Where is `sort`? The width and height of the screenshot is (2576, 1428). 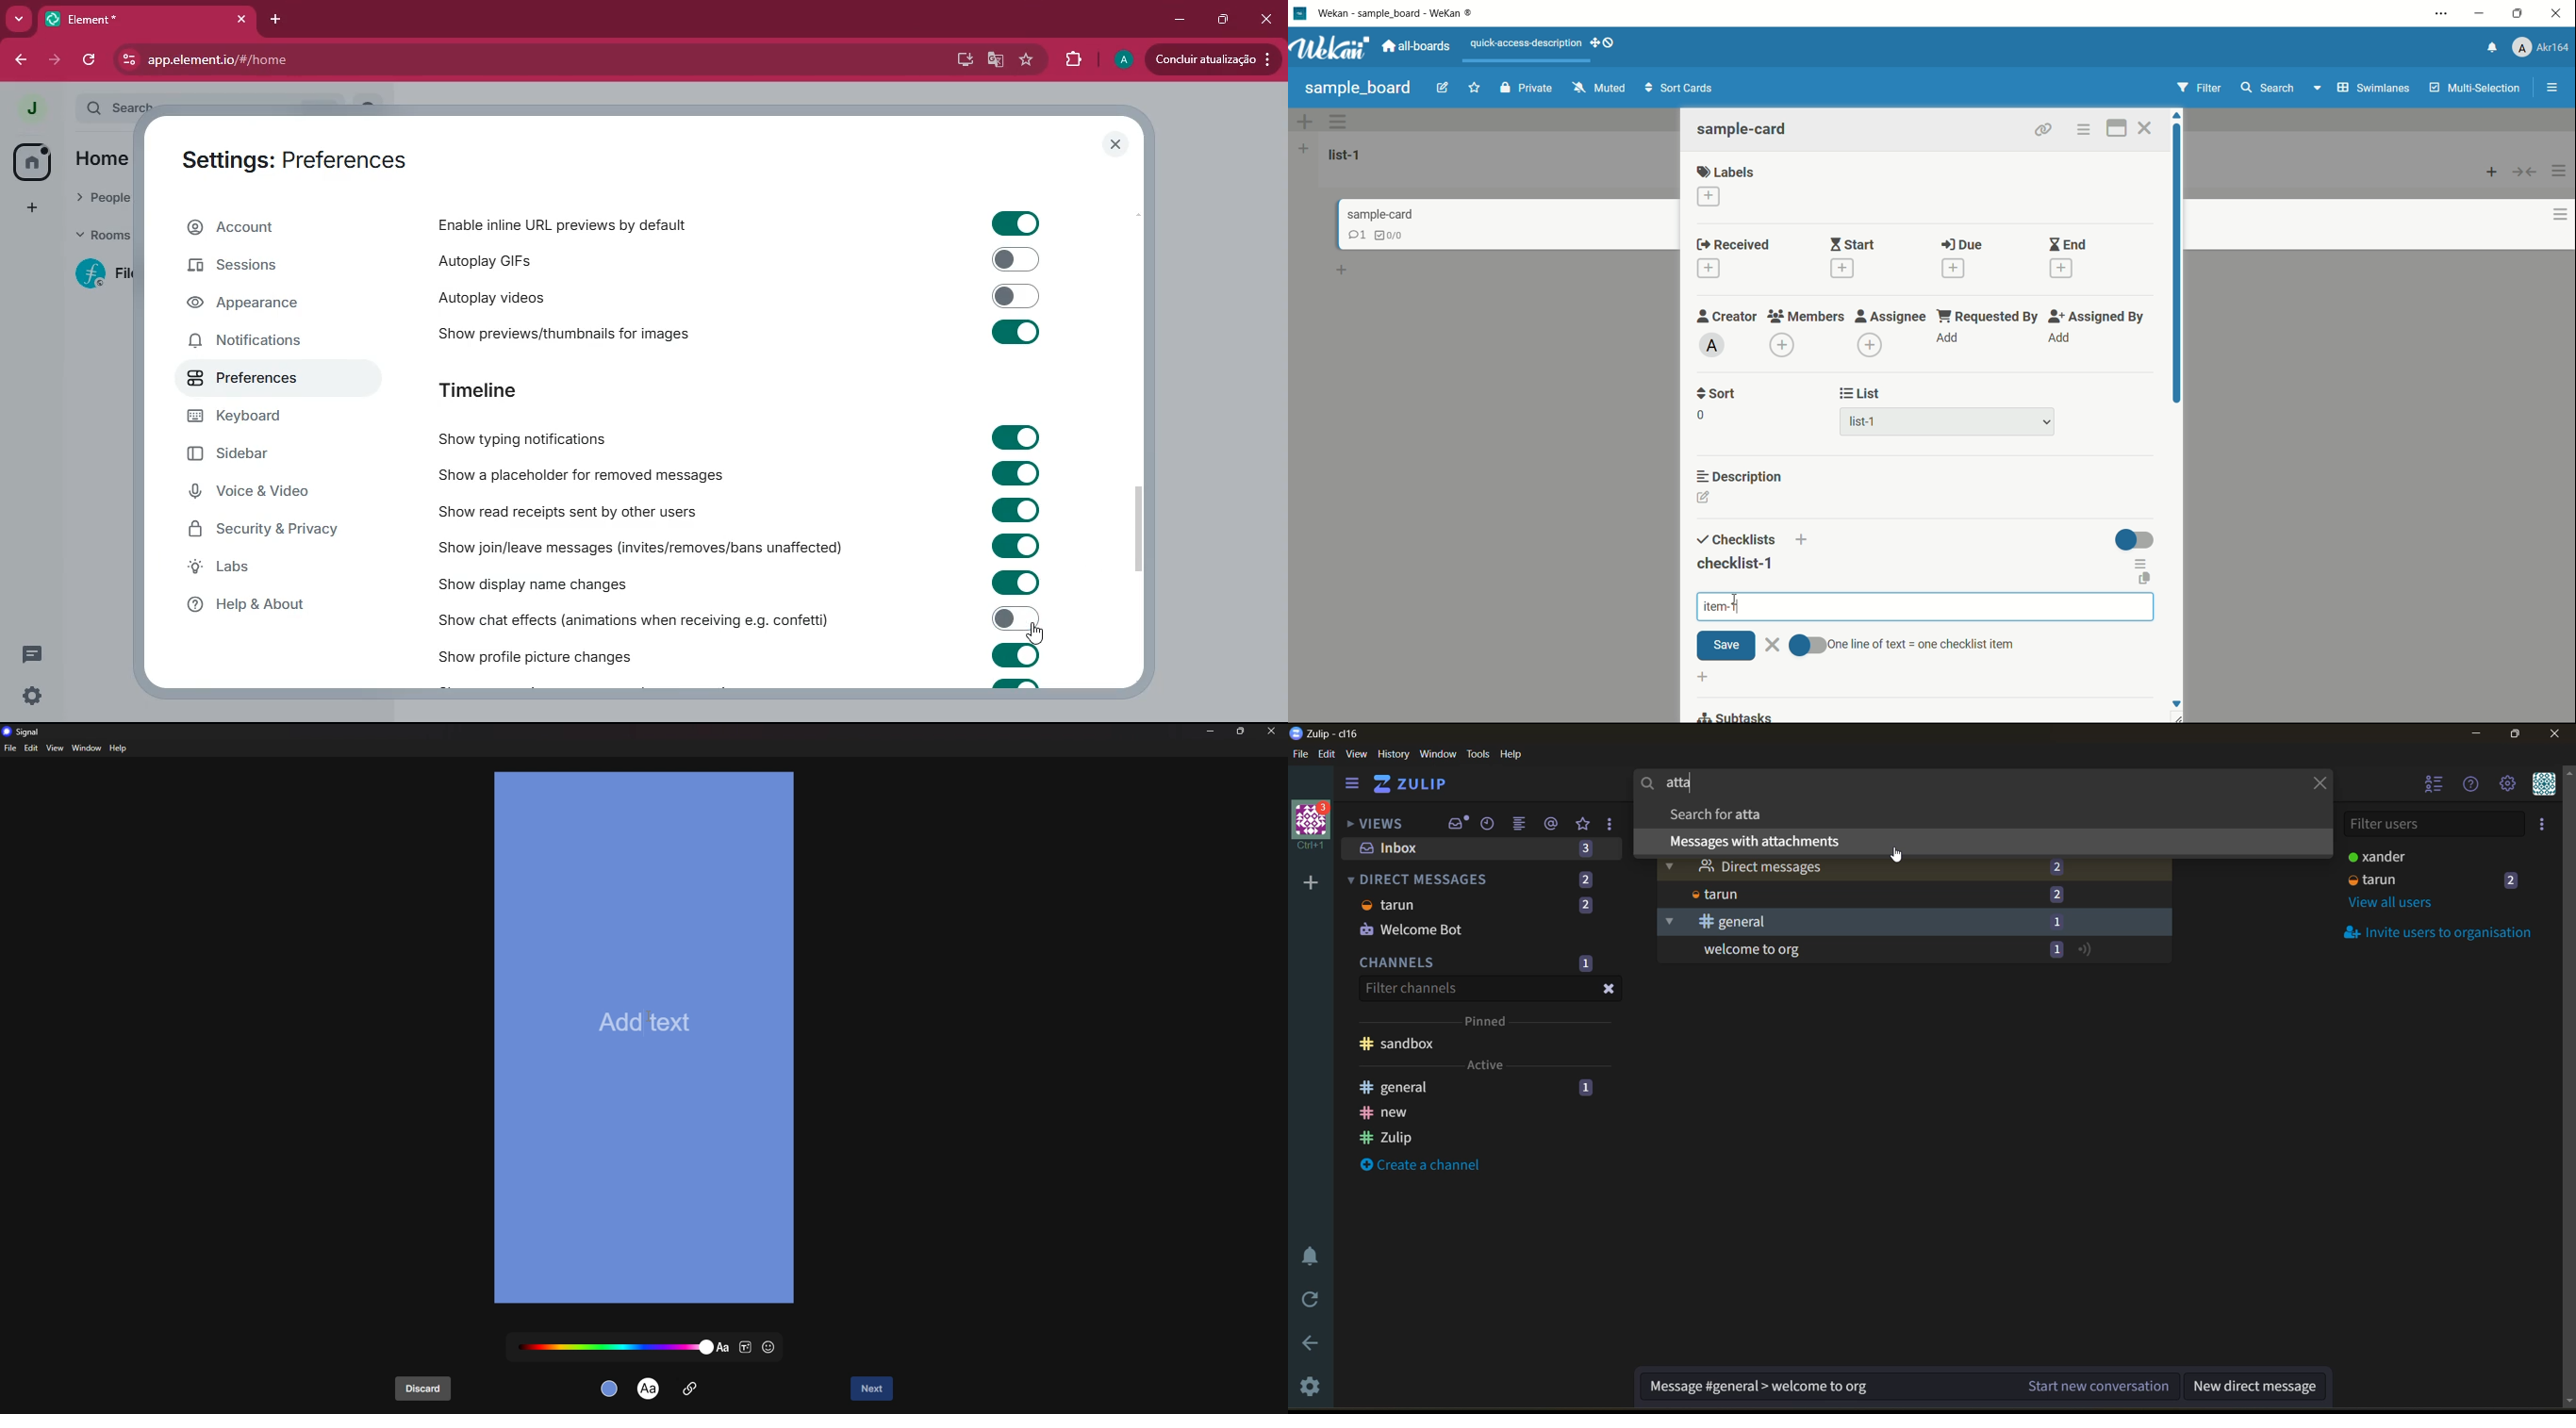 sort is located at coordinates (1716, 395).